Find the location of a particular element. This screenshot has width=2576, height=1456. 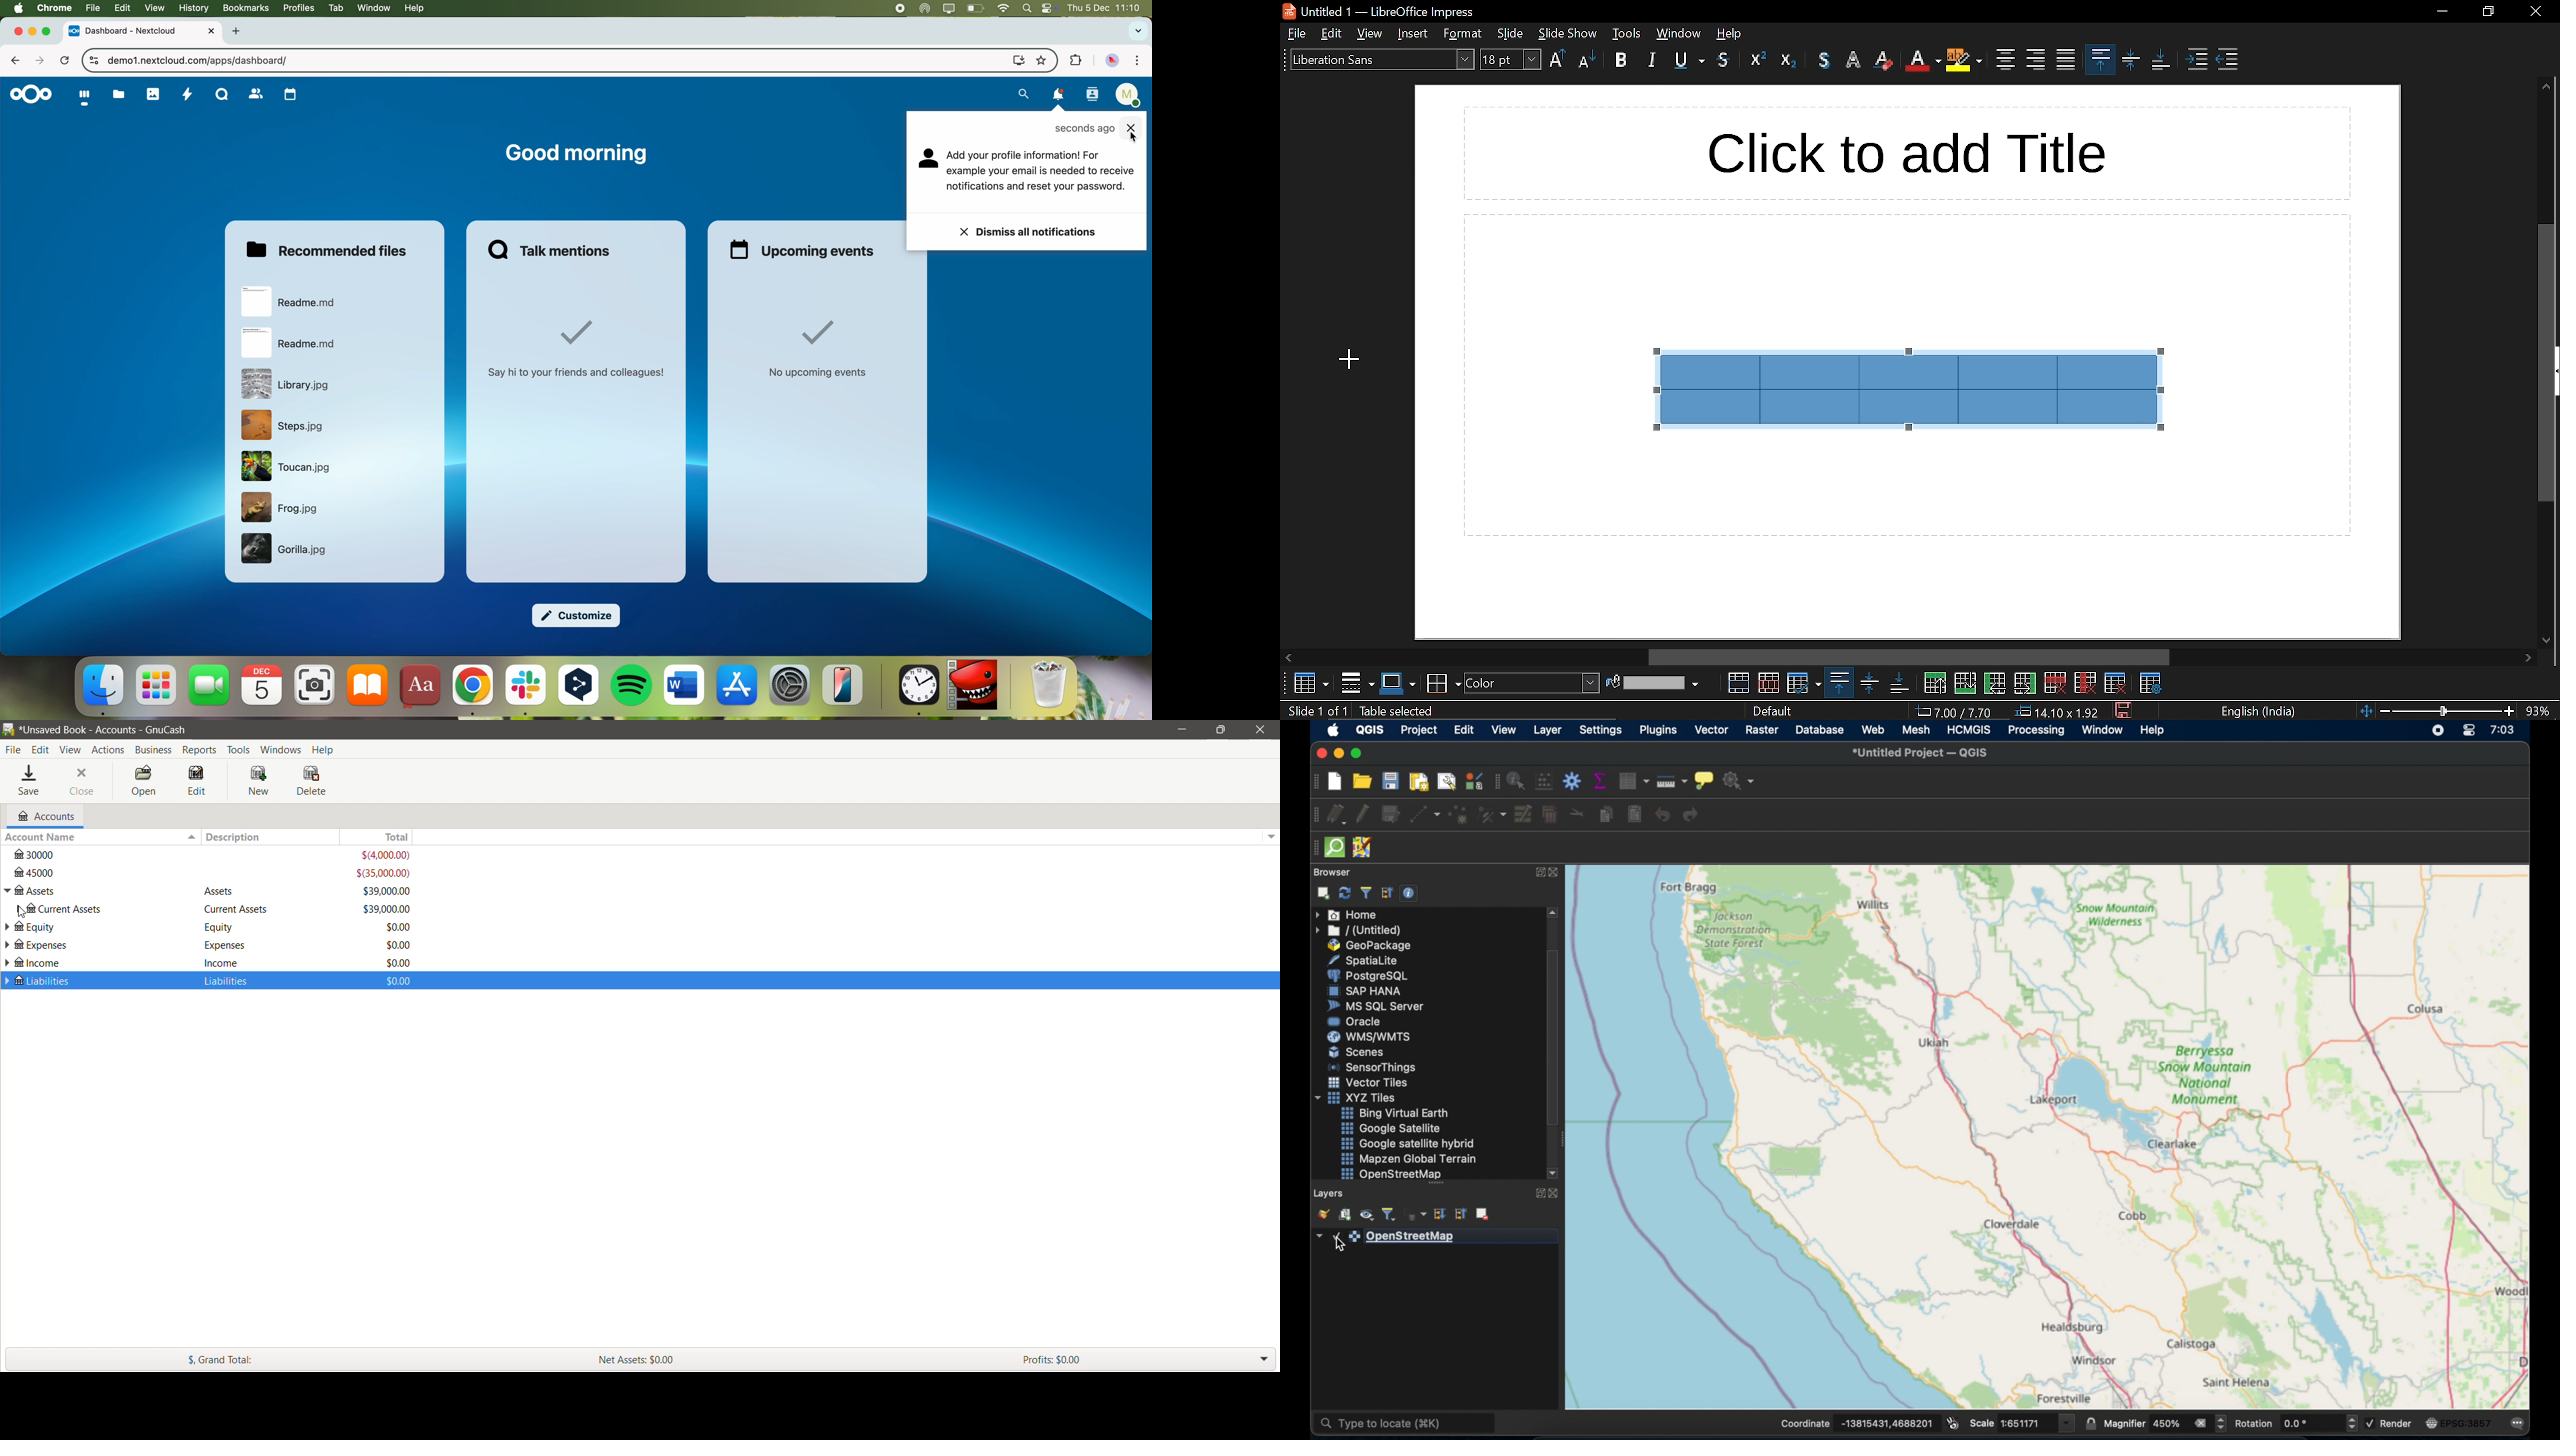

battery is located at coordinates (975, 8).